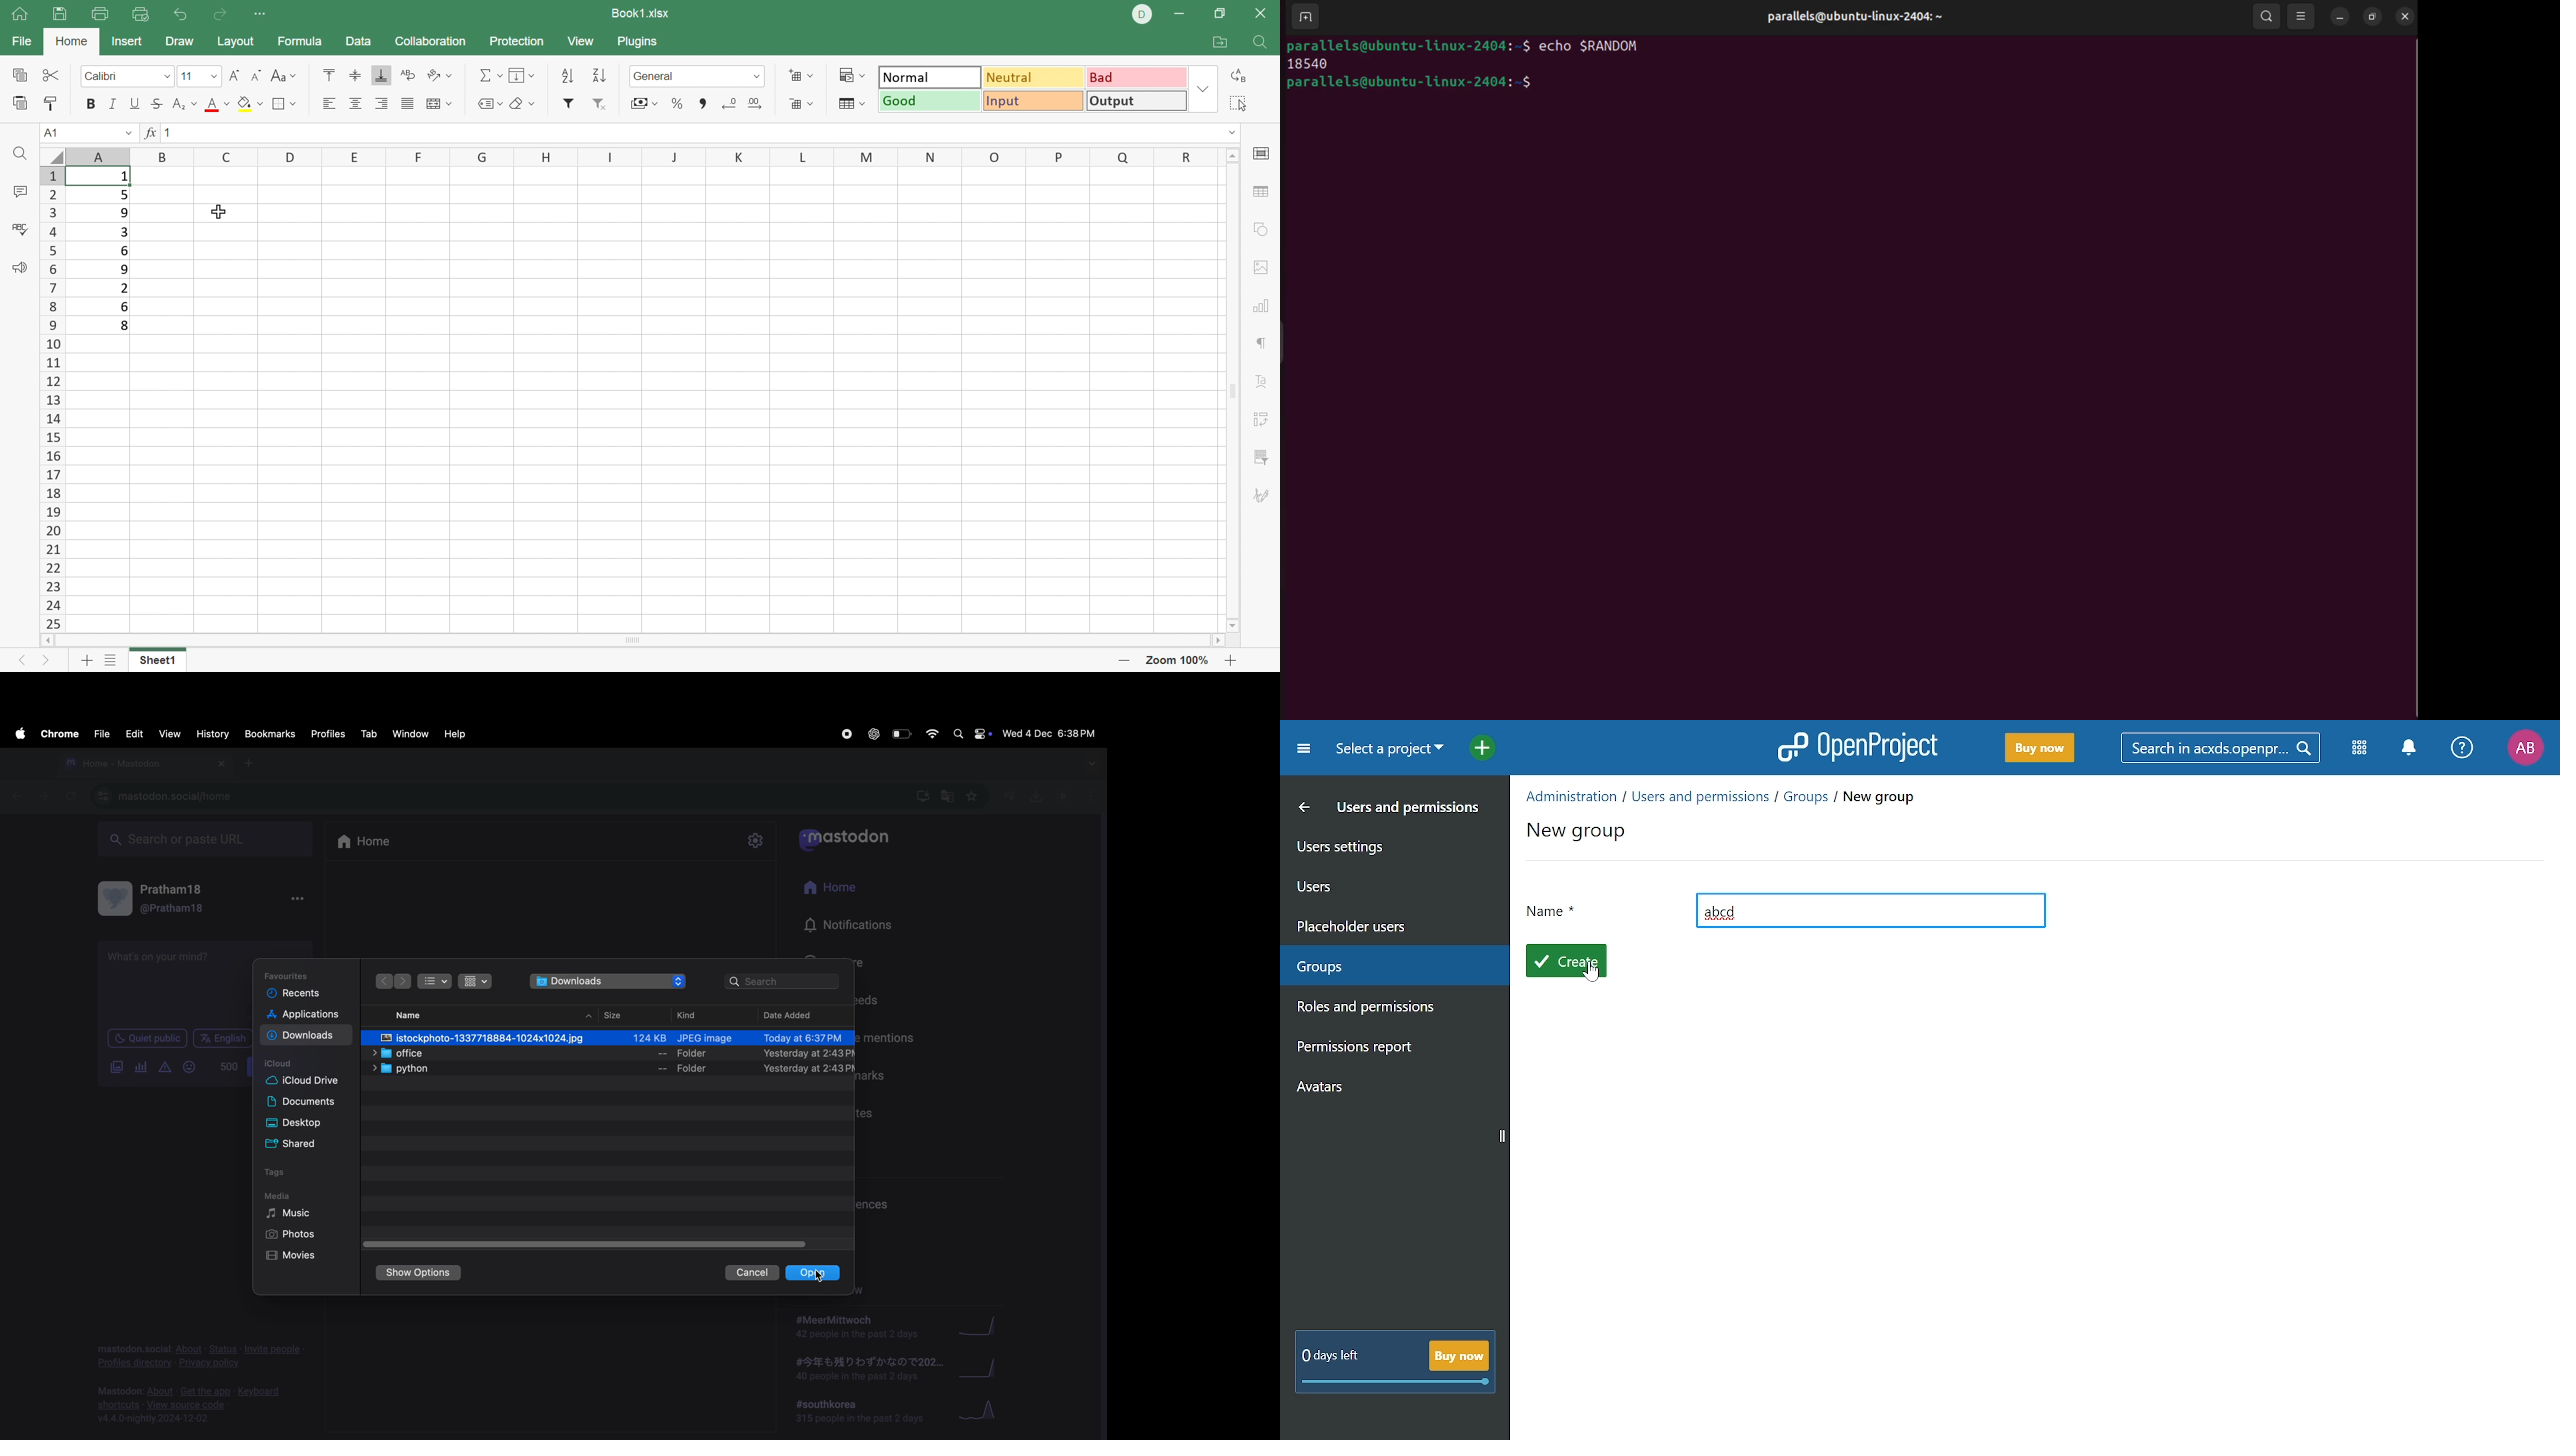 This screenshot has height=1456, width=2576. I want to click on Save, so click(63, 15).